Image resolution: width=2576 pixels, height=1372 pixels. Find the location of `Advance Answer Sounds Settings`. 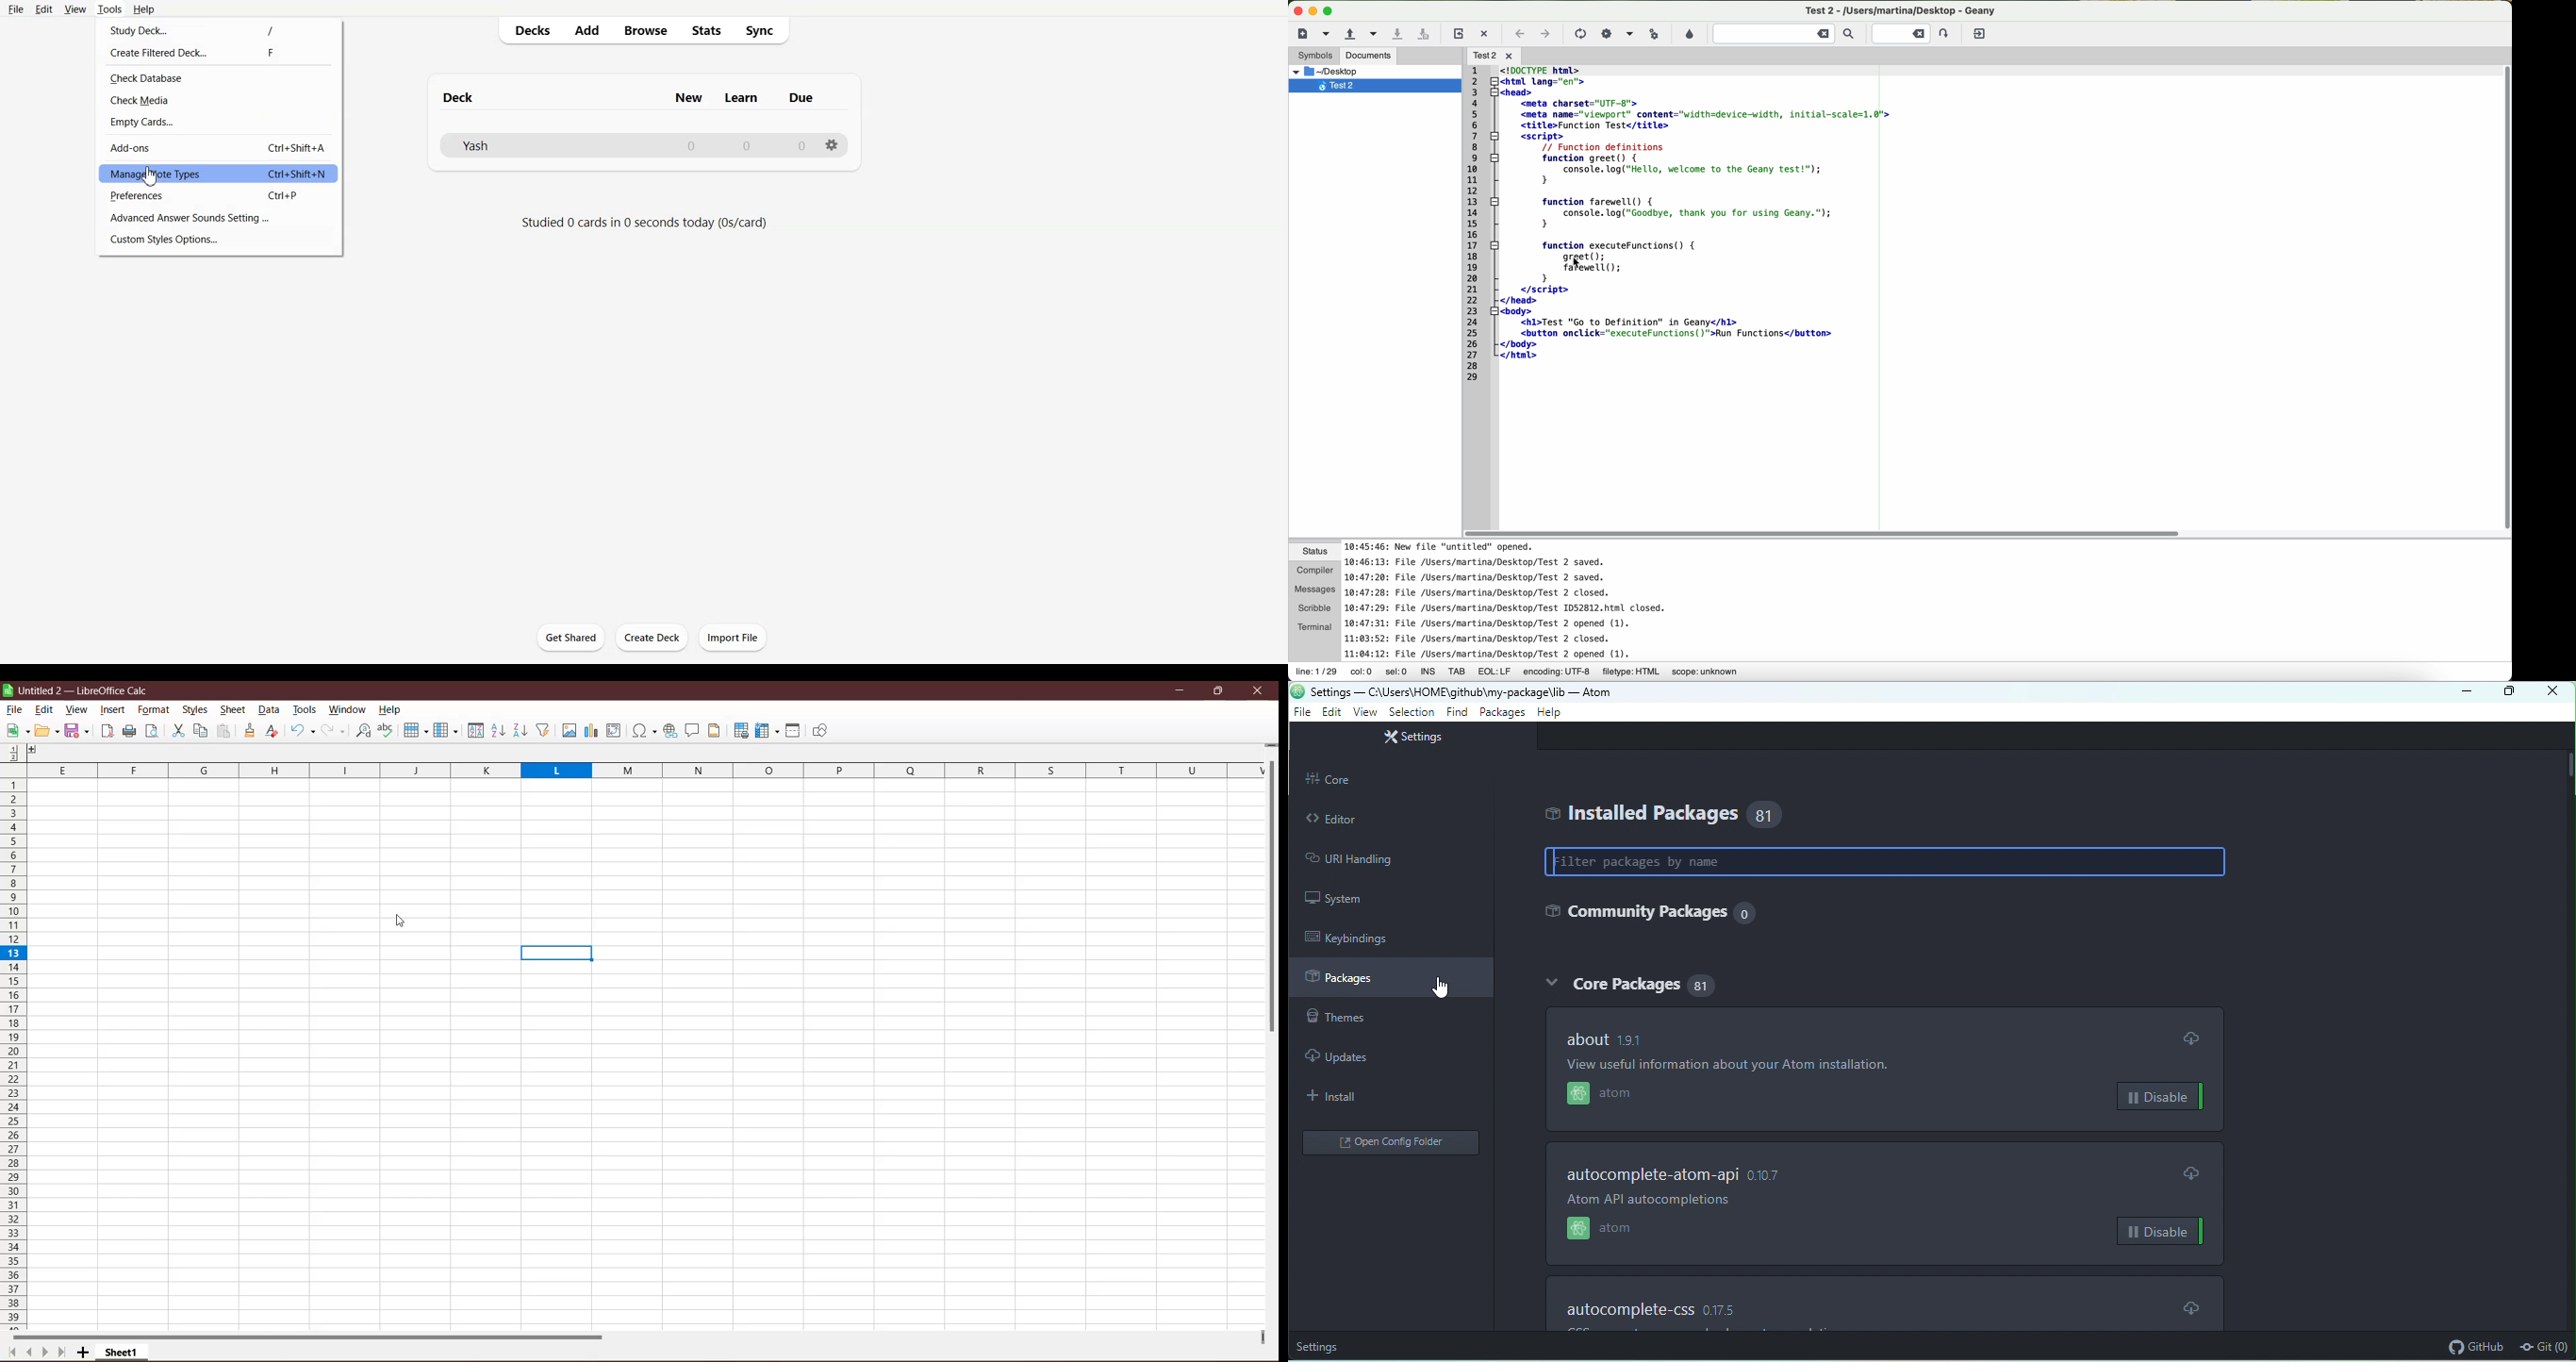

Advance Answer Sounds Settings is located at coordinates (215, 217).